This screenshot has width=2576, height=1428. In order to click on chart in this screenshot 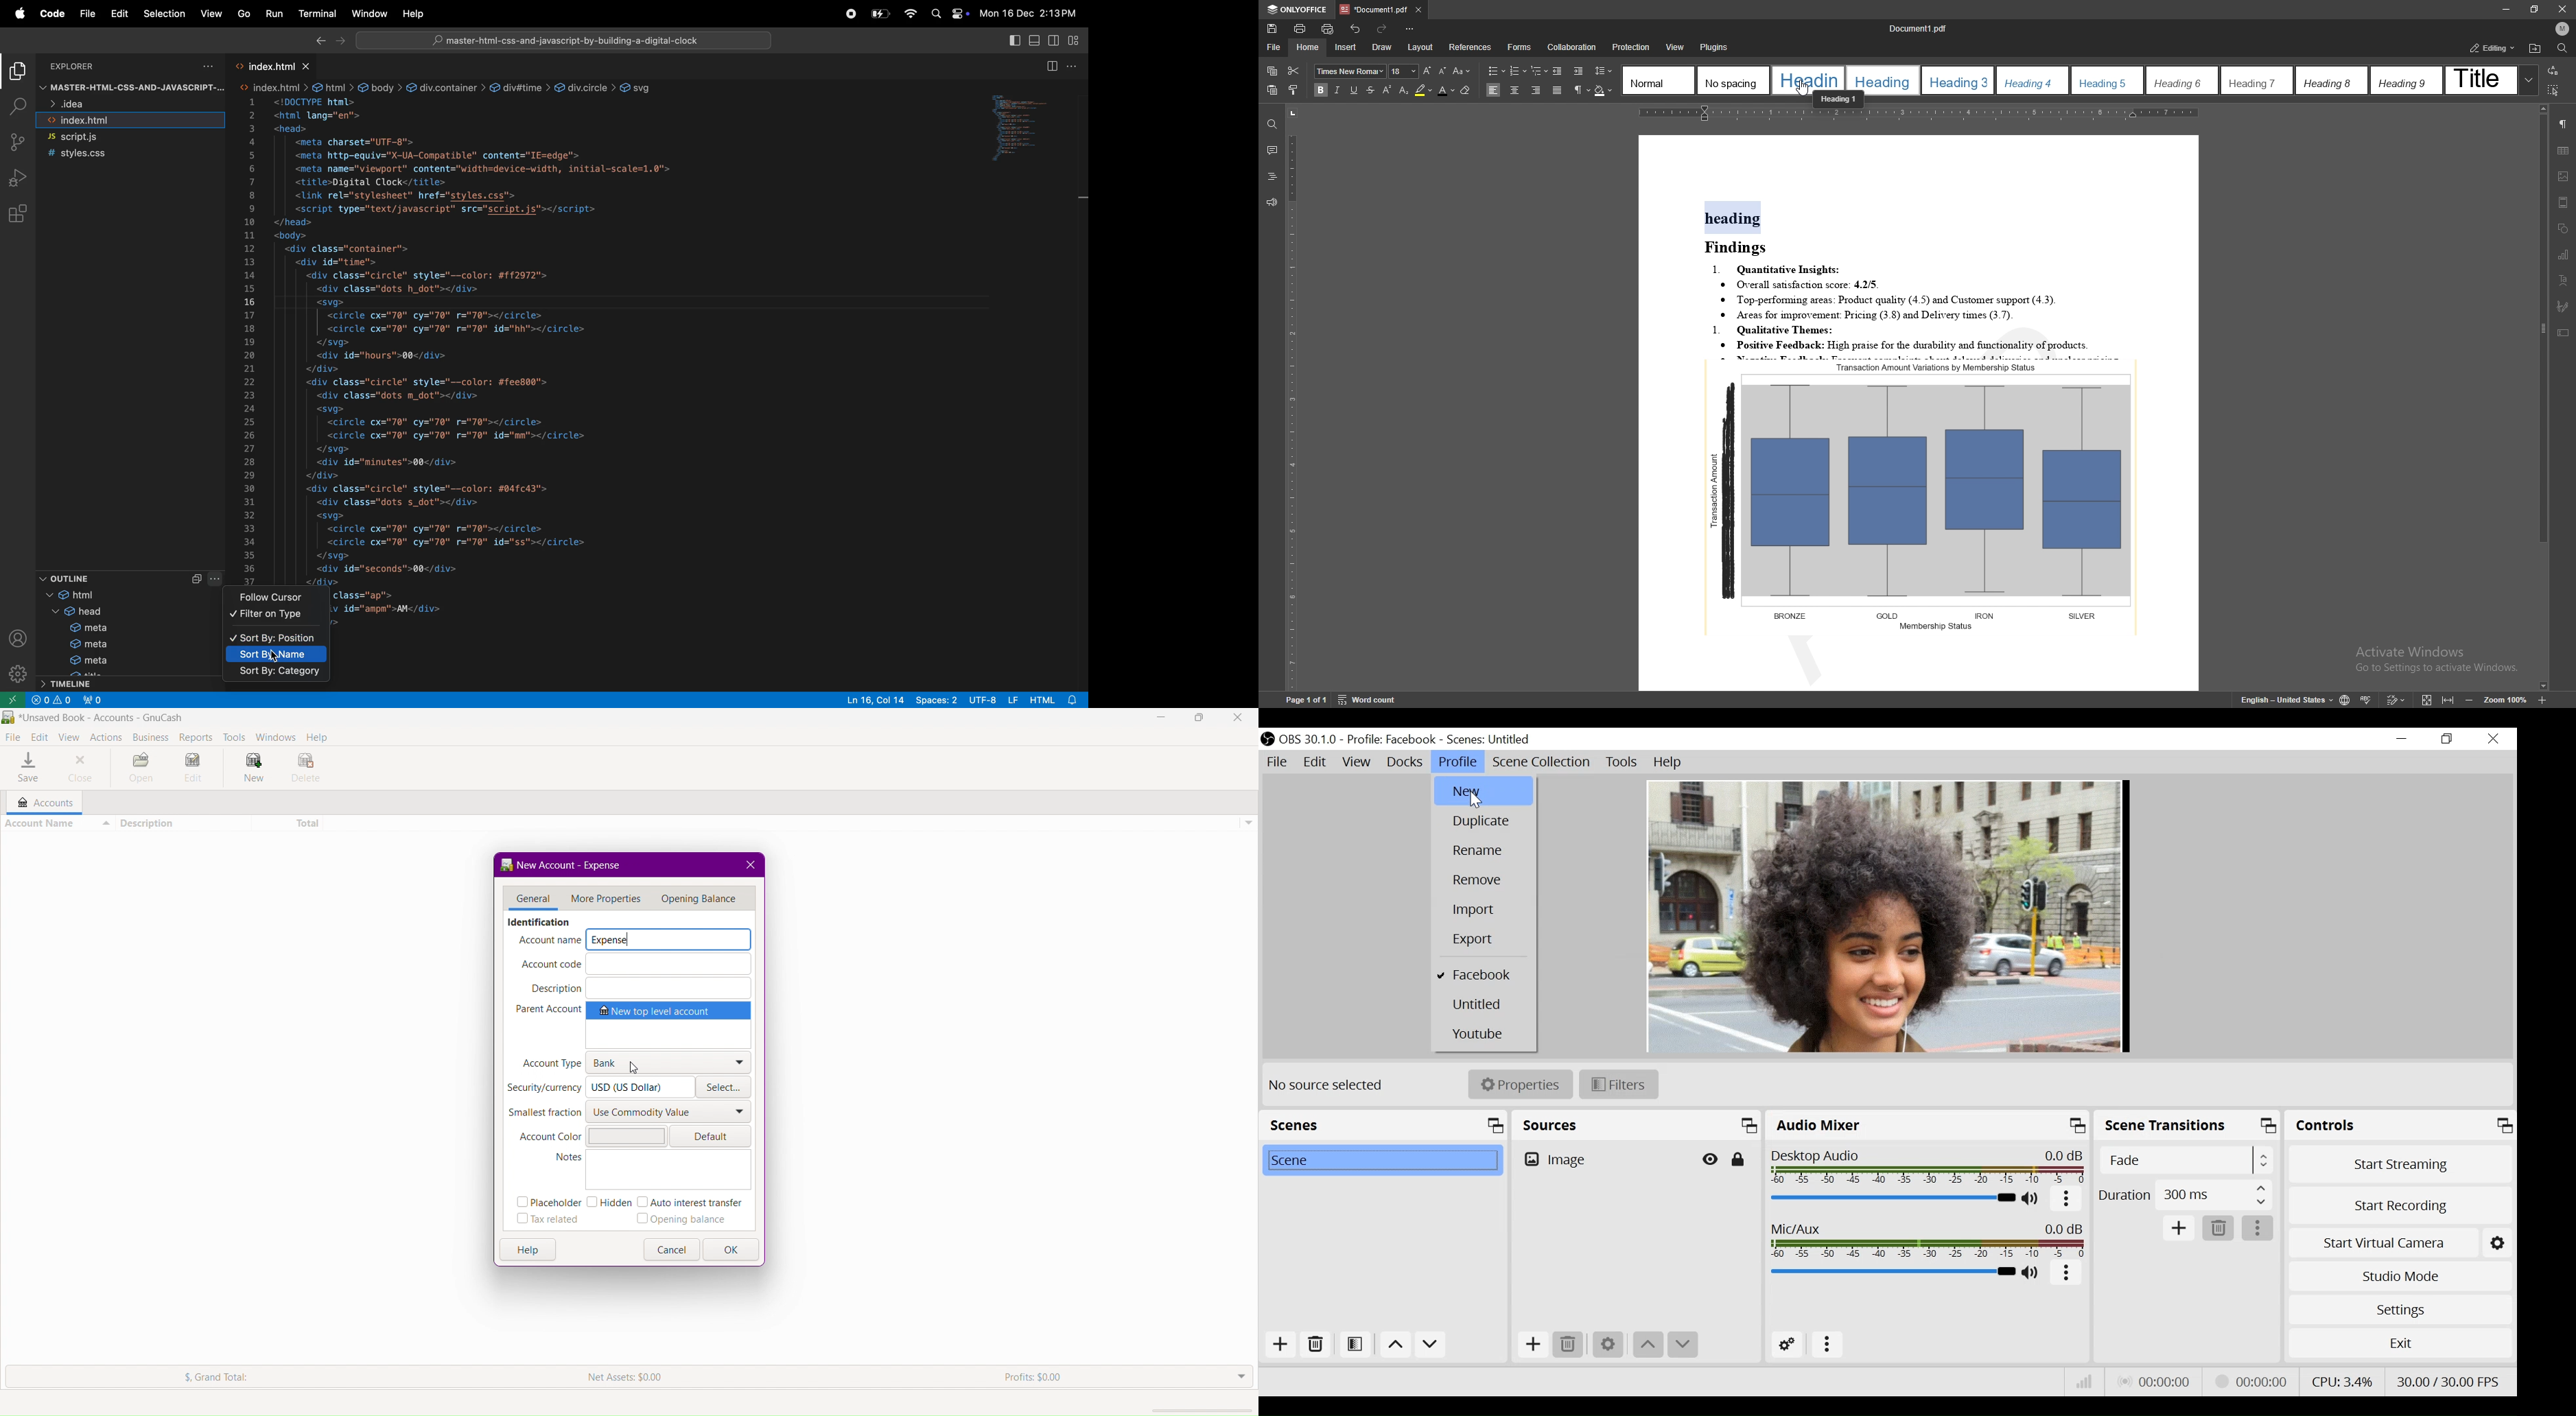, I will do `click(2564, 255)`.